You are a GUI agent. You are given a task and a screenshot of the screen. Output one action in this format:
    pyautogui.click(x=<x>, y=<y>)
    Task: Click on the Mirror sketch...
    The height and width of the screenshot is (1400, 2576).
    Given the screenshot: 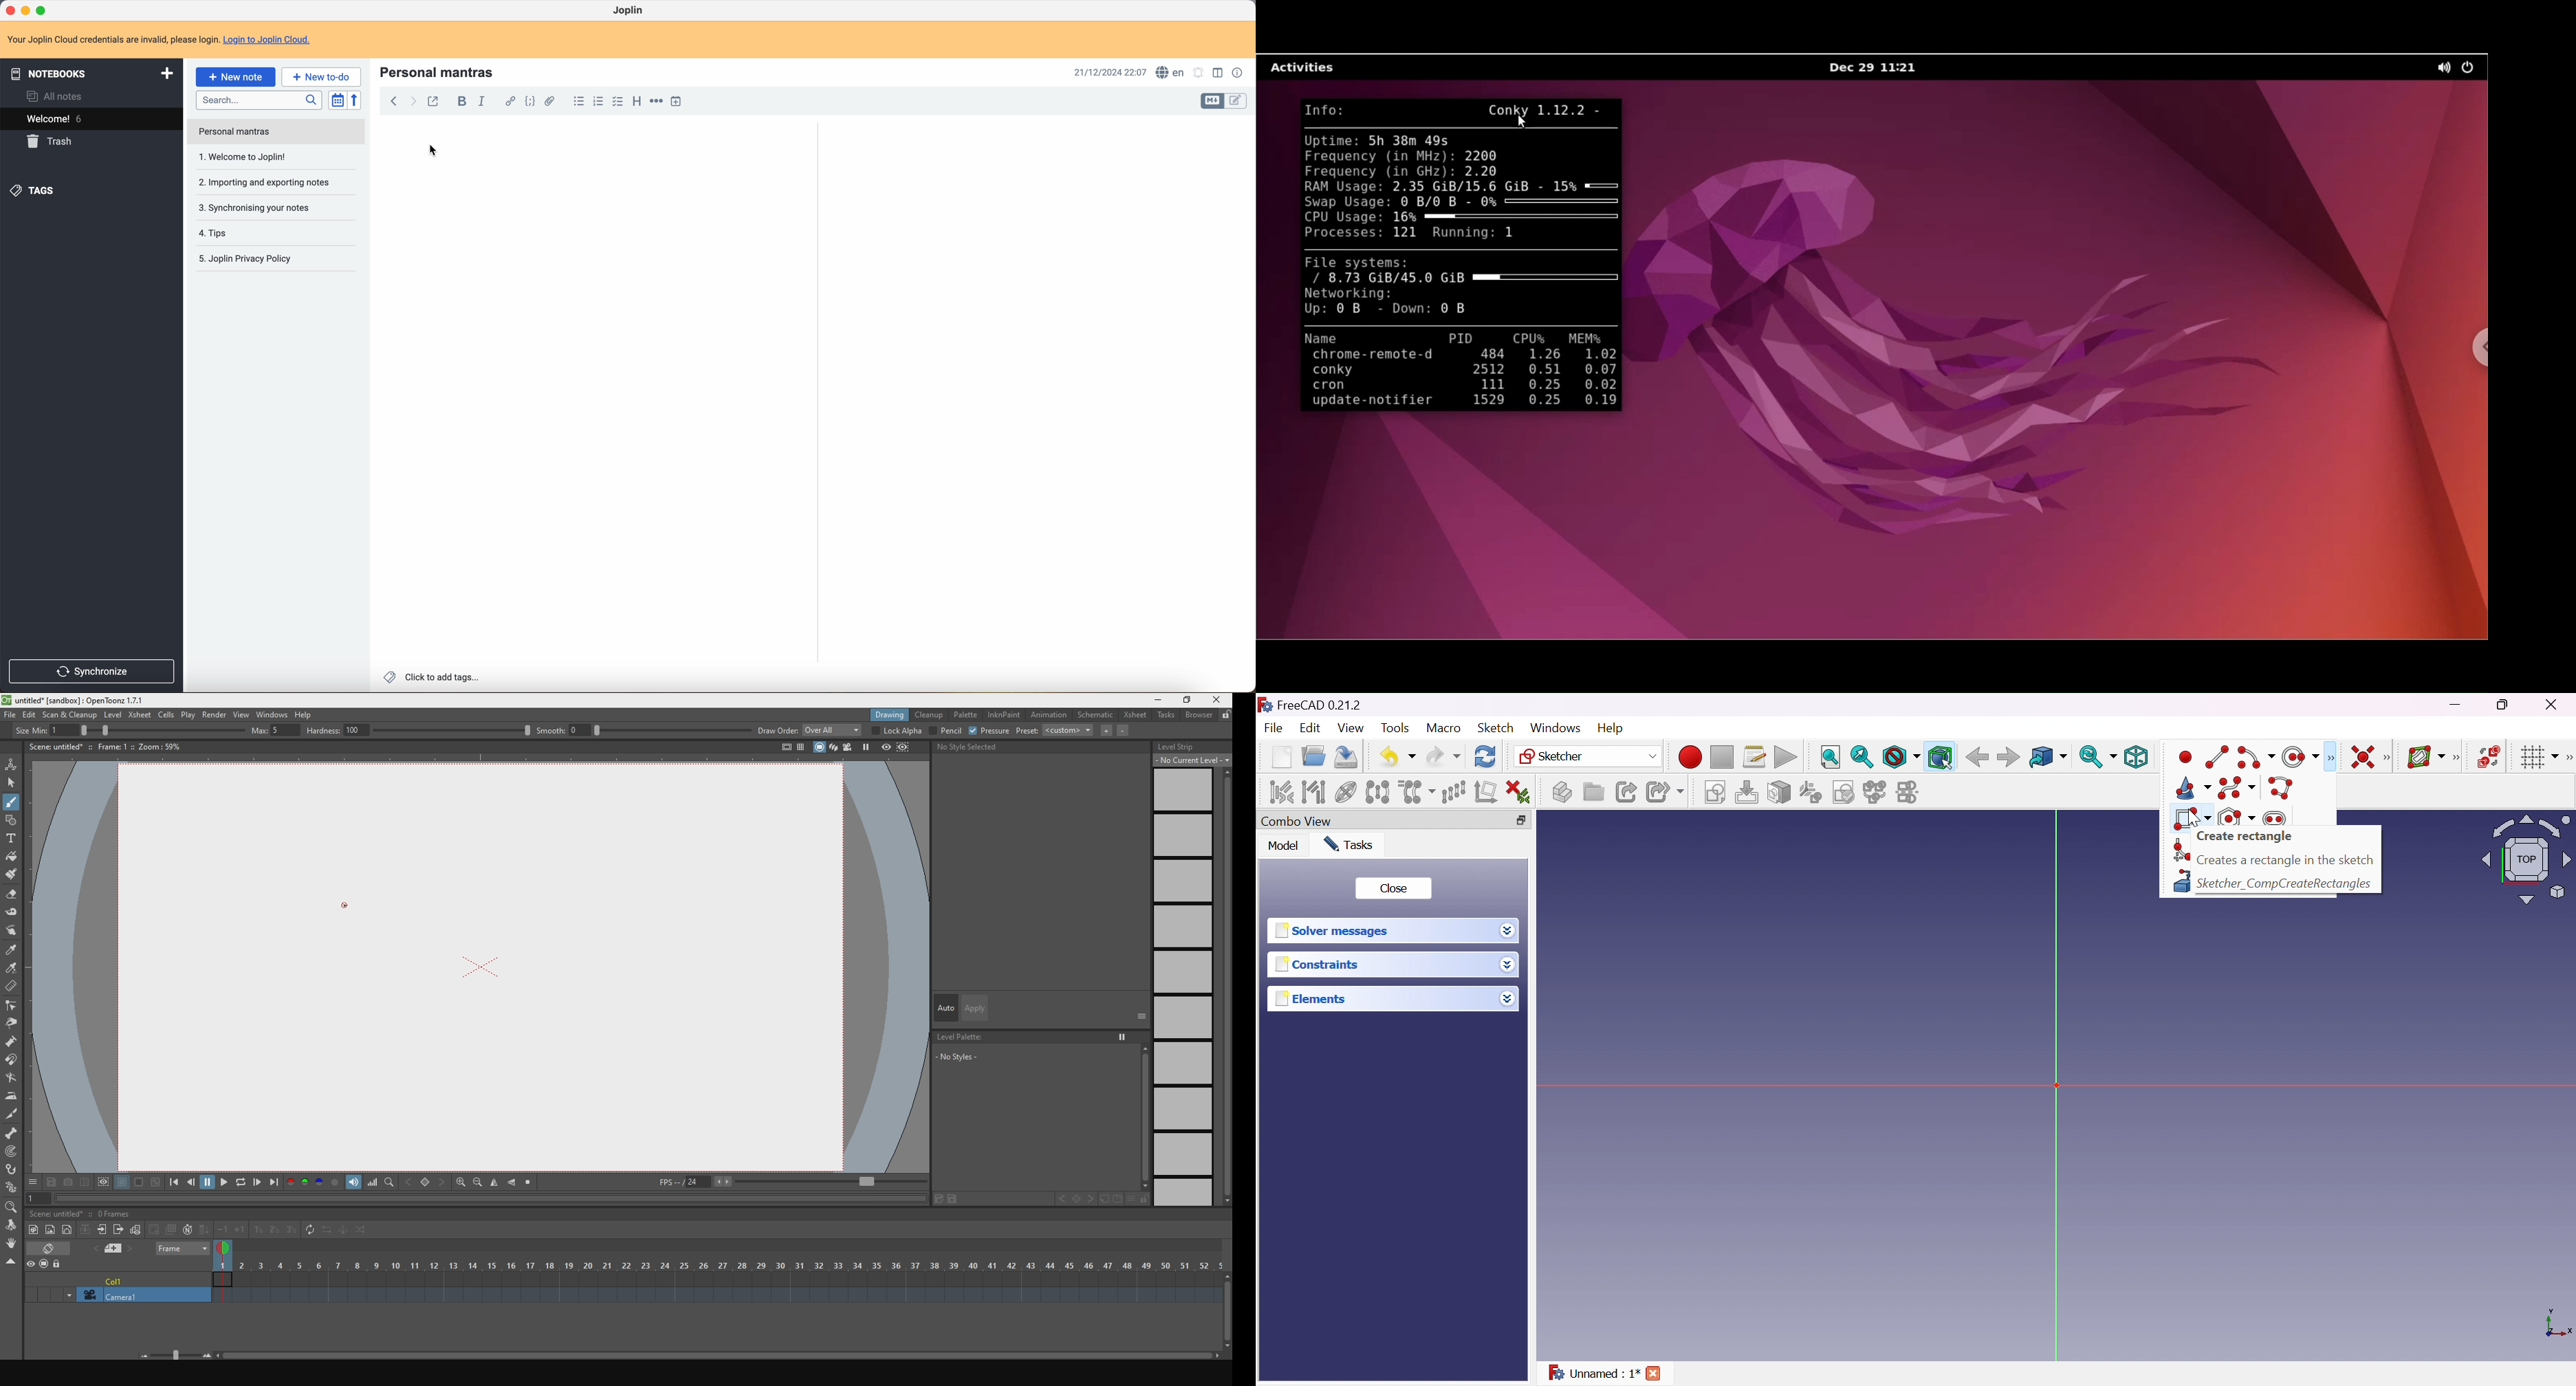 What is the action you would take?
    pyautogui.click(x=1909, y=792)
    